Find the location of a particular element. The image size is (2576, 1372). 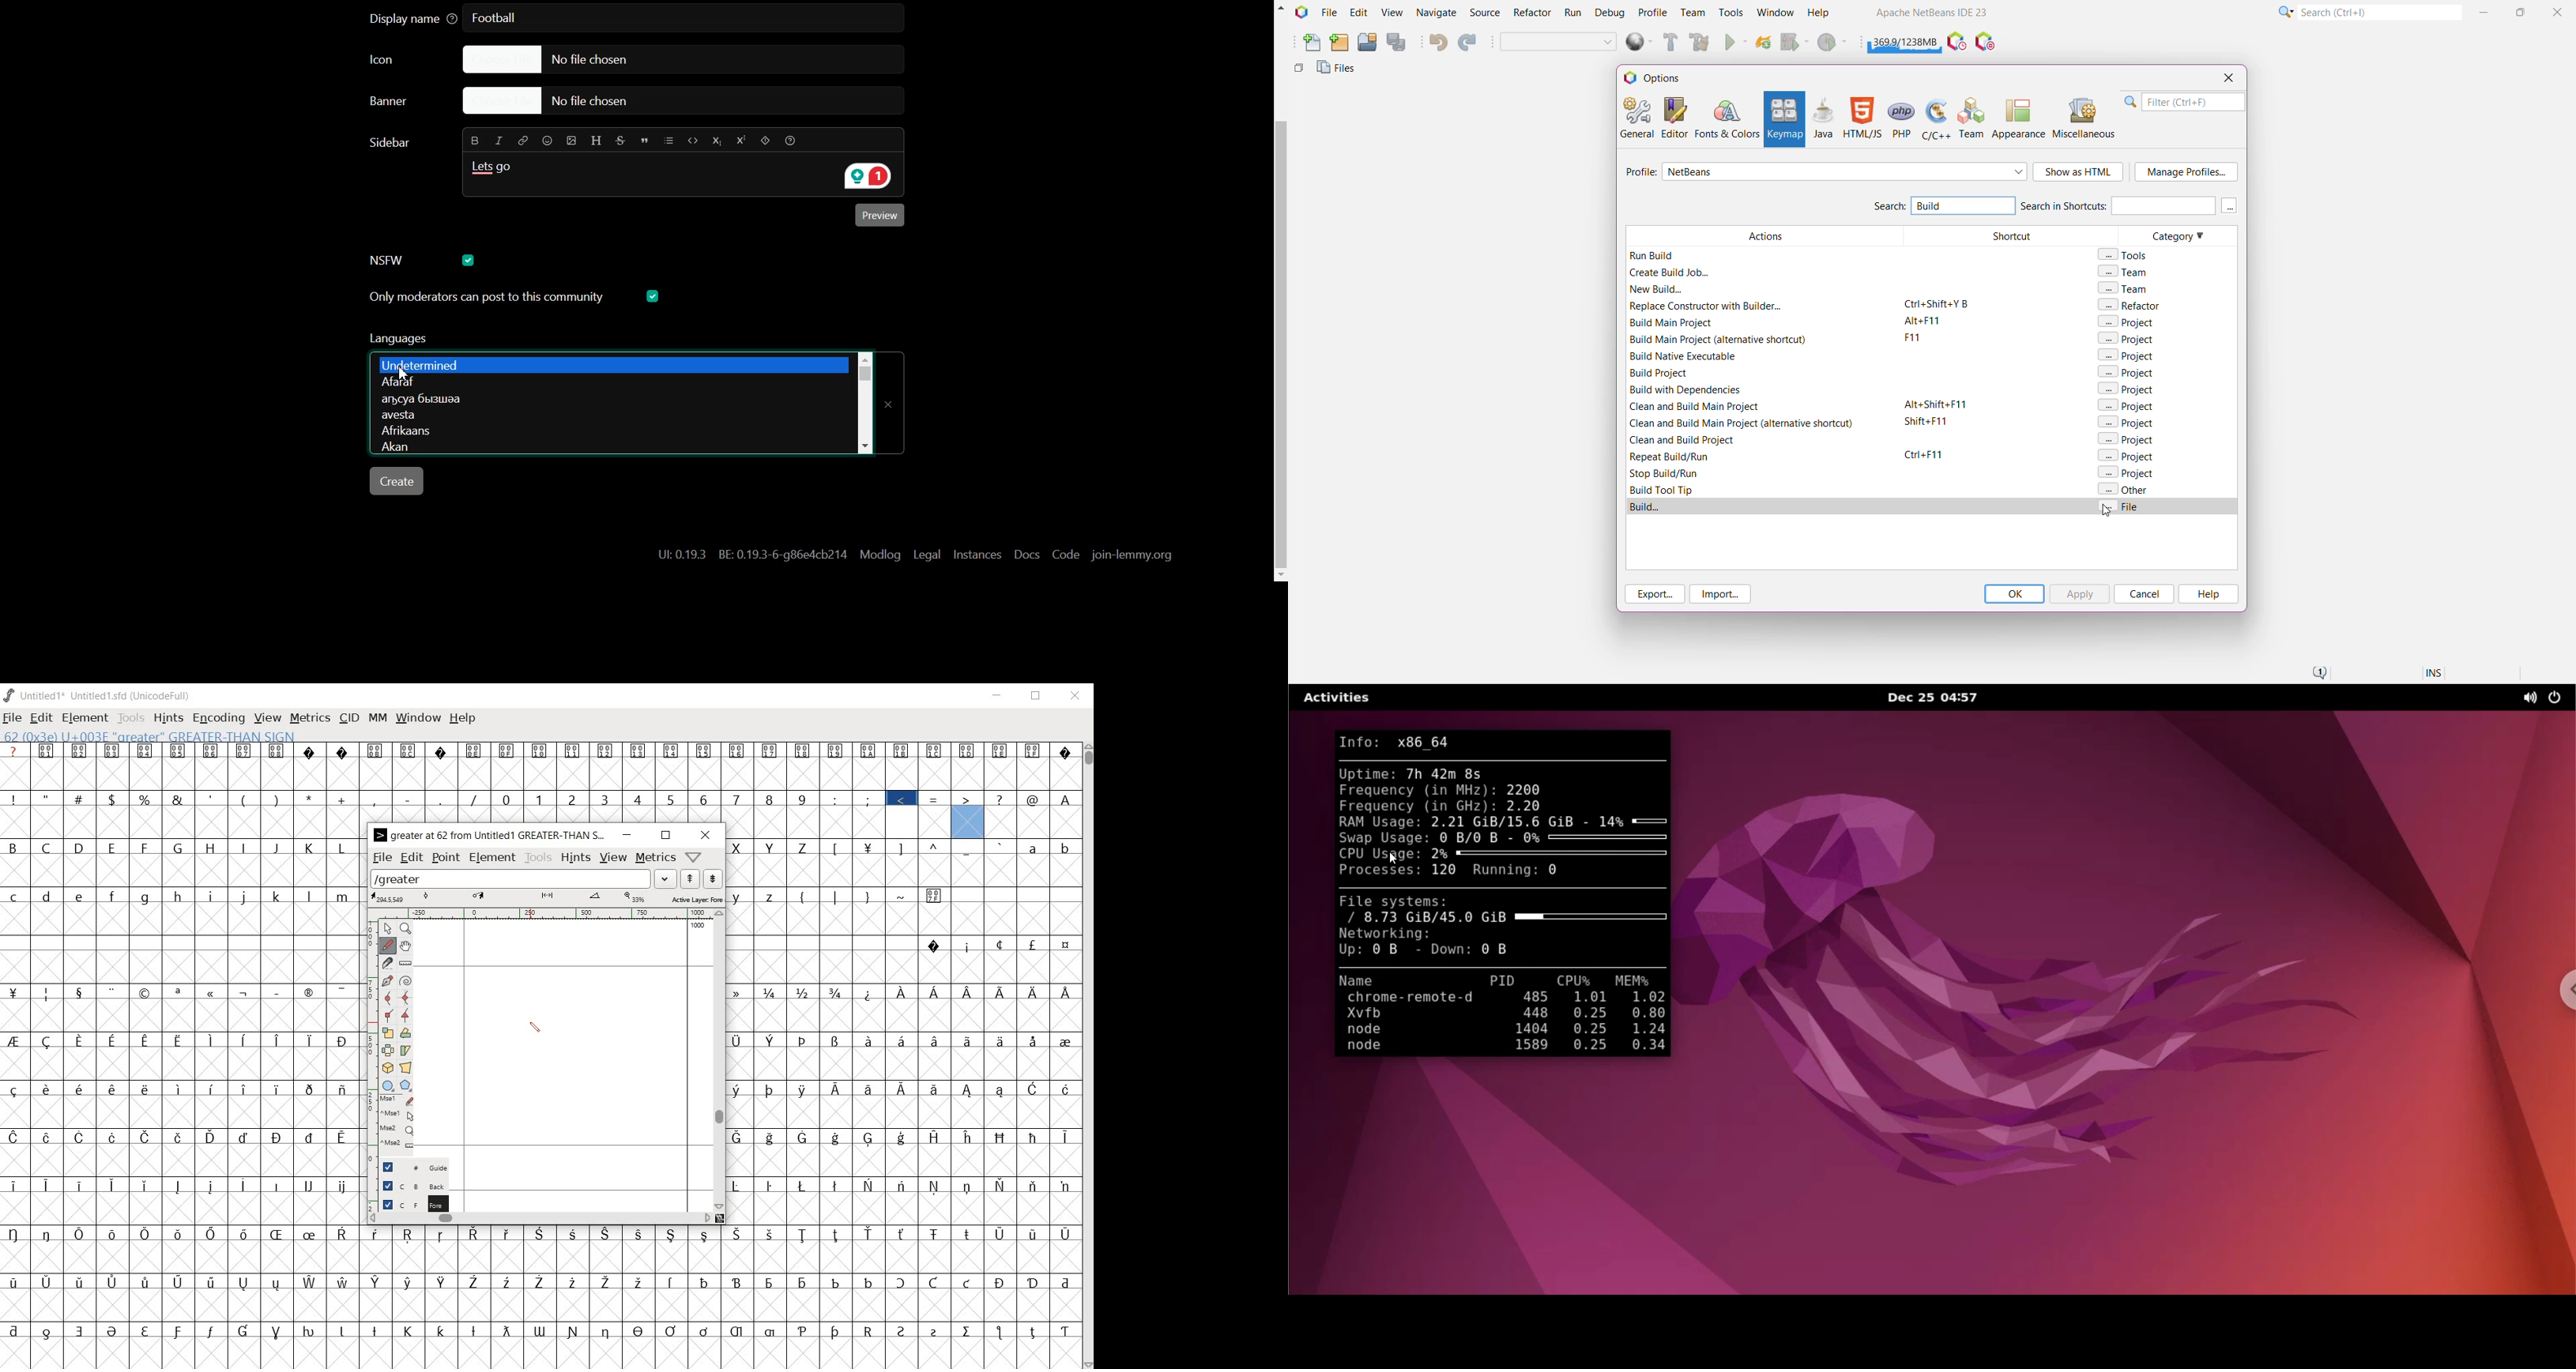

minimize is located at coordinates (998, 696).